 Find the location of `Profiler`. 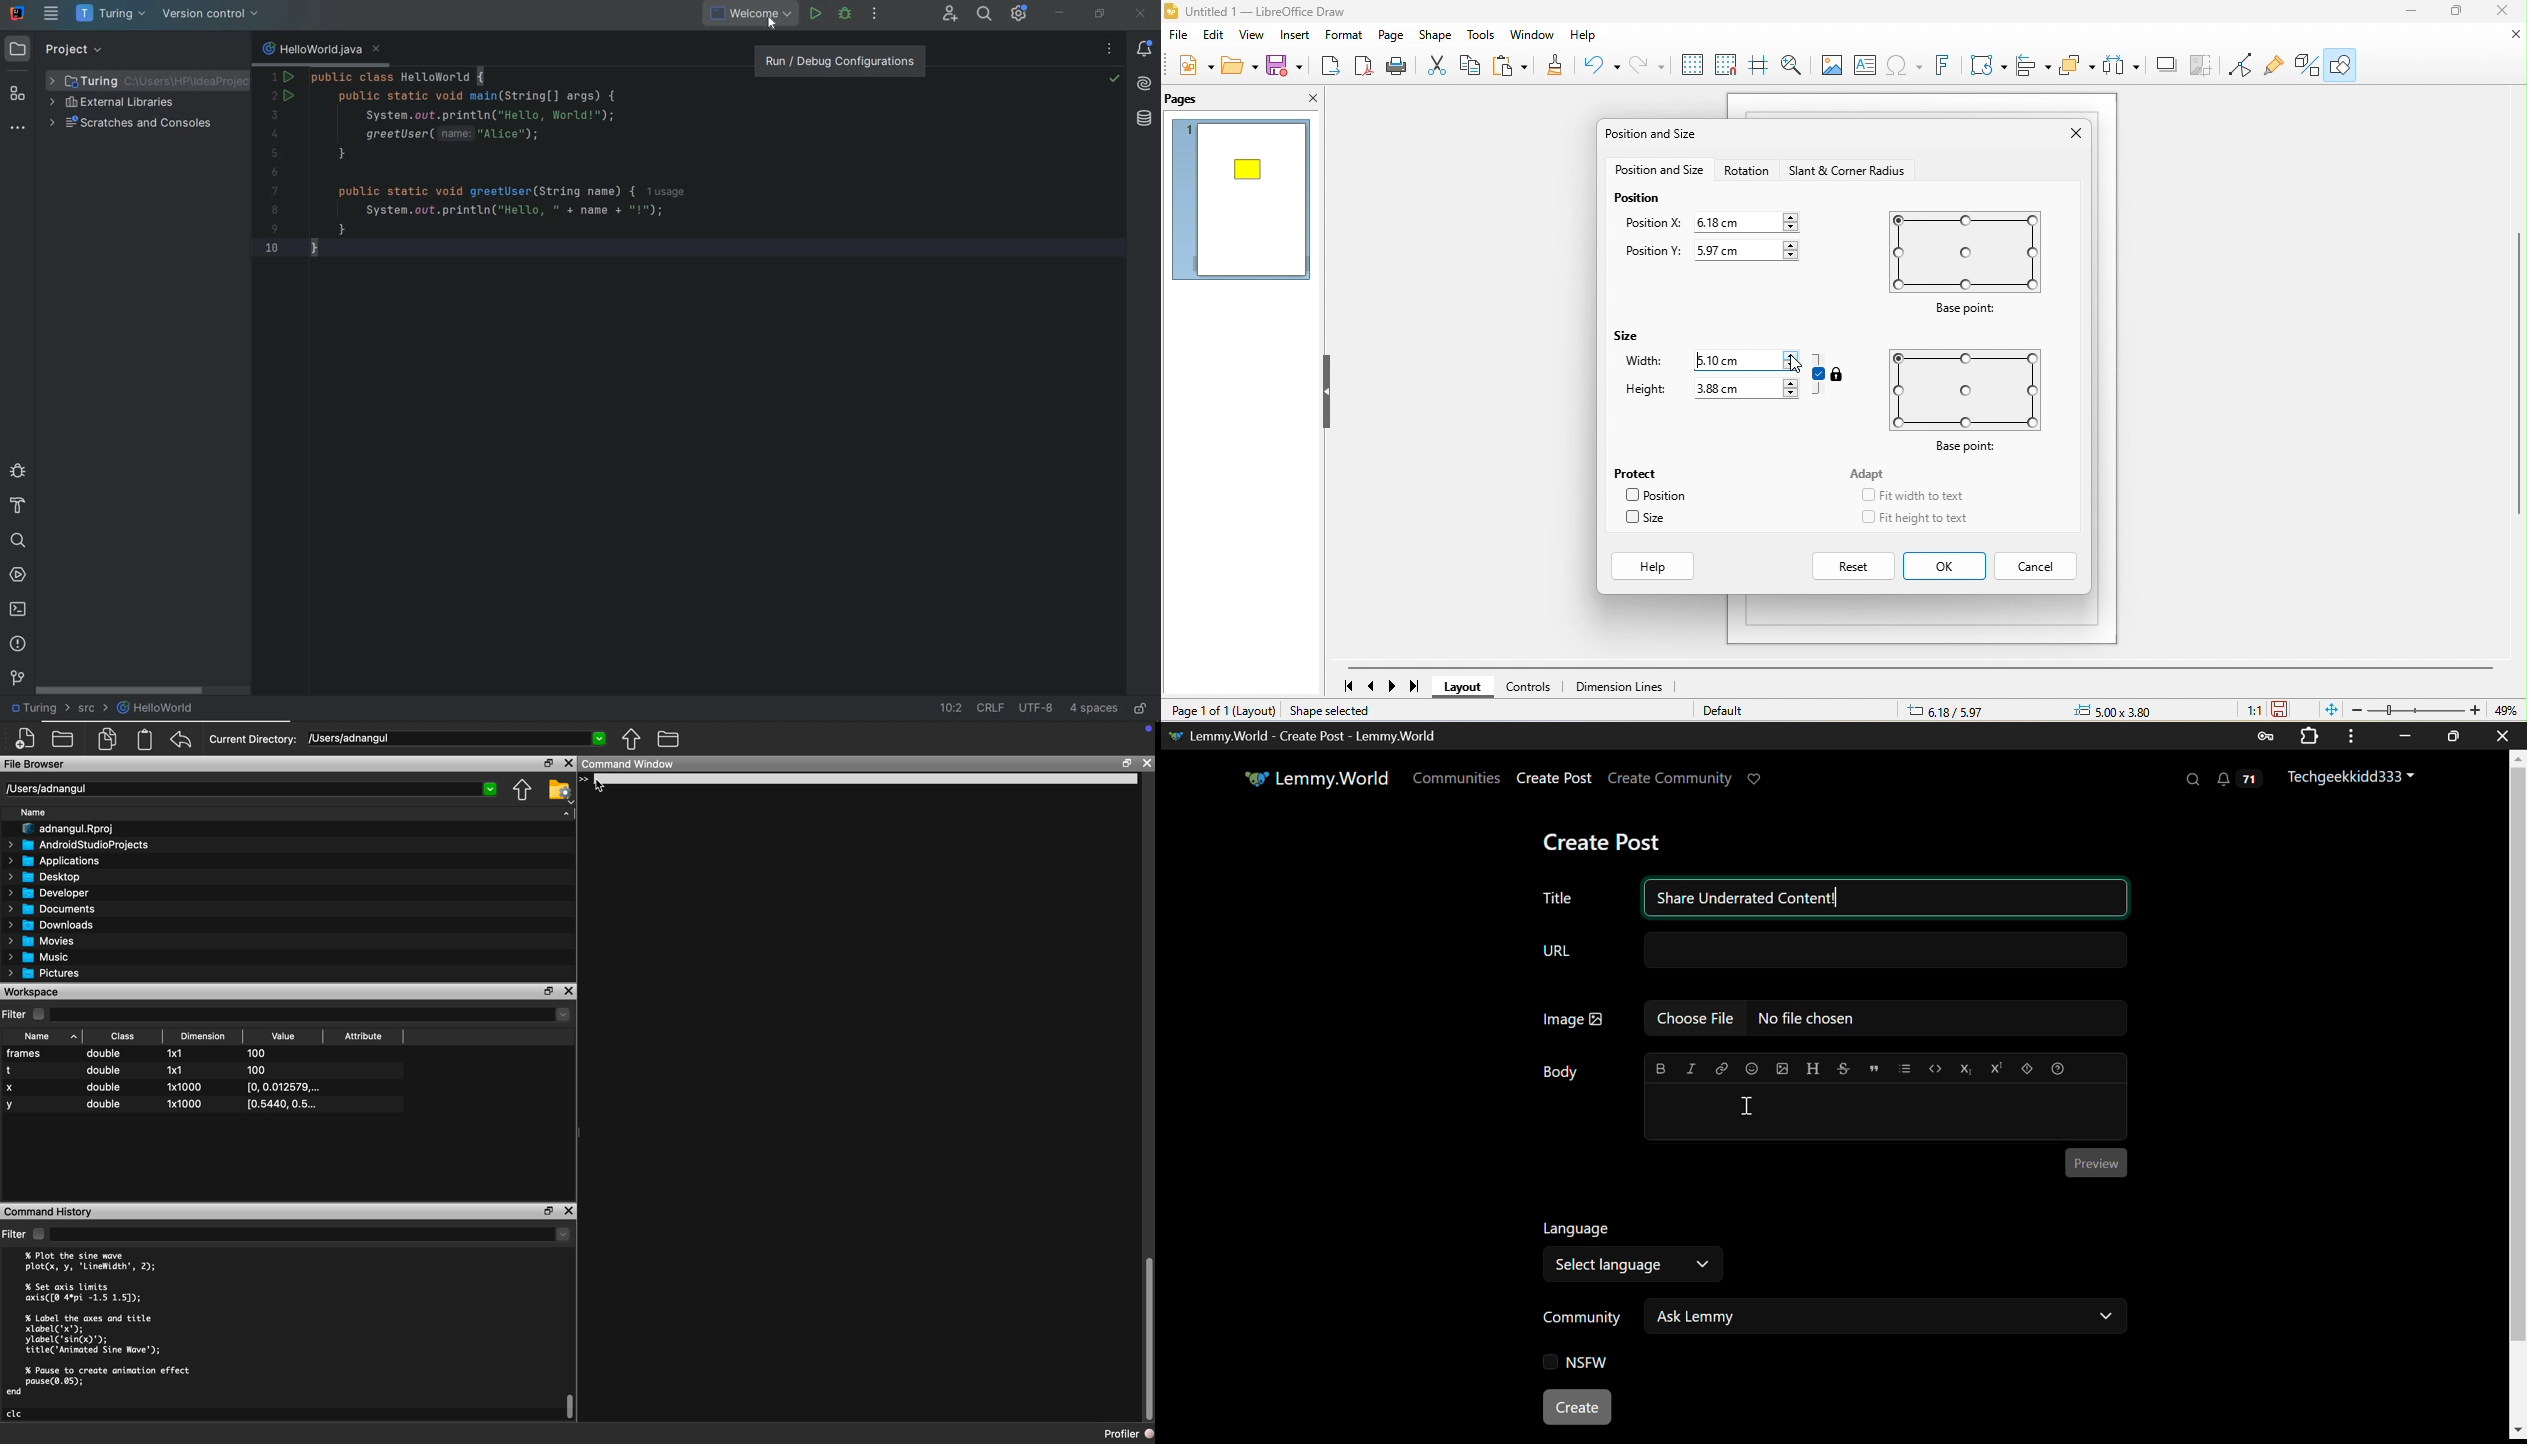

Profiler is located at coordinates (1130, 1434).